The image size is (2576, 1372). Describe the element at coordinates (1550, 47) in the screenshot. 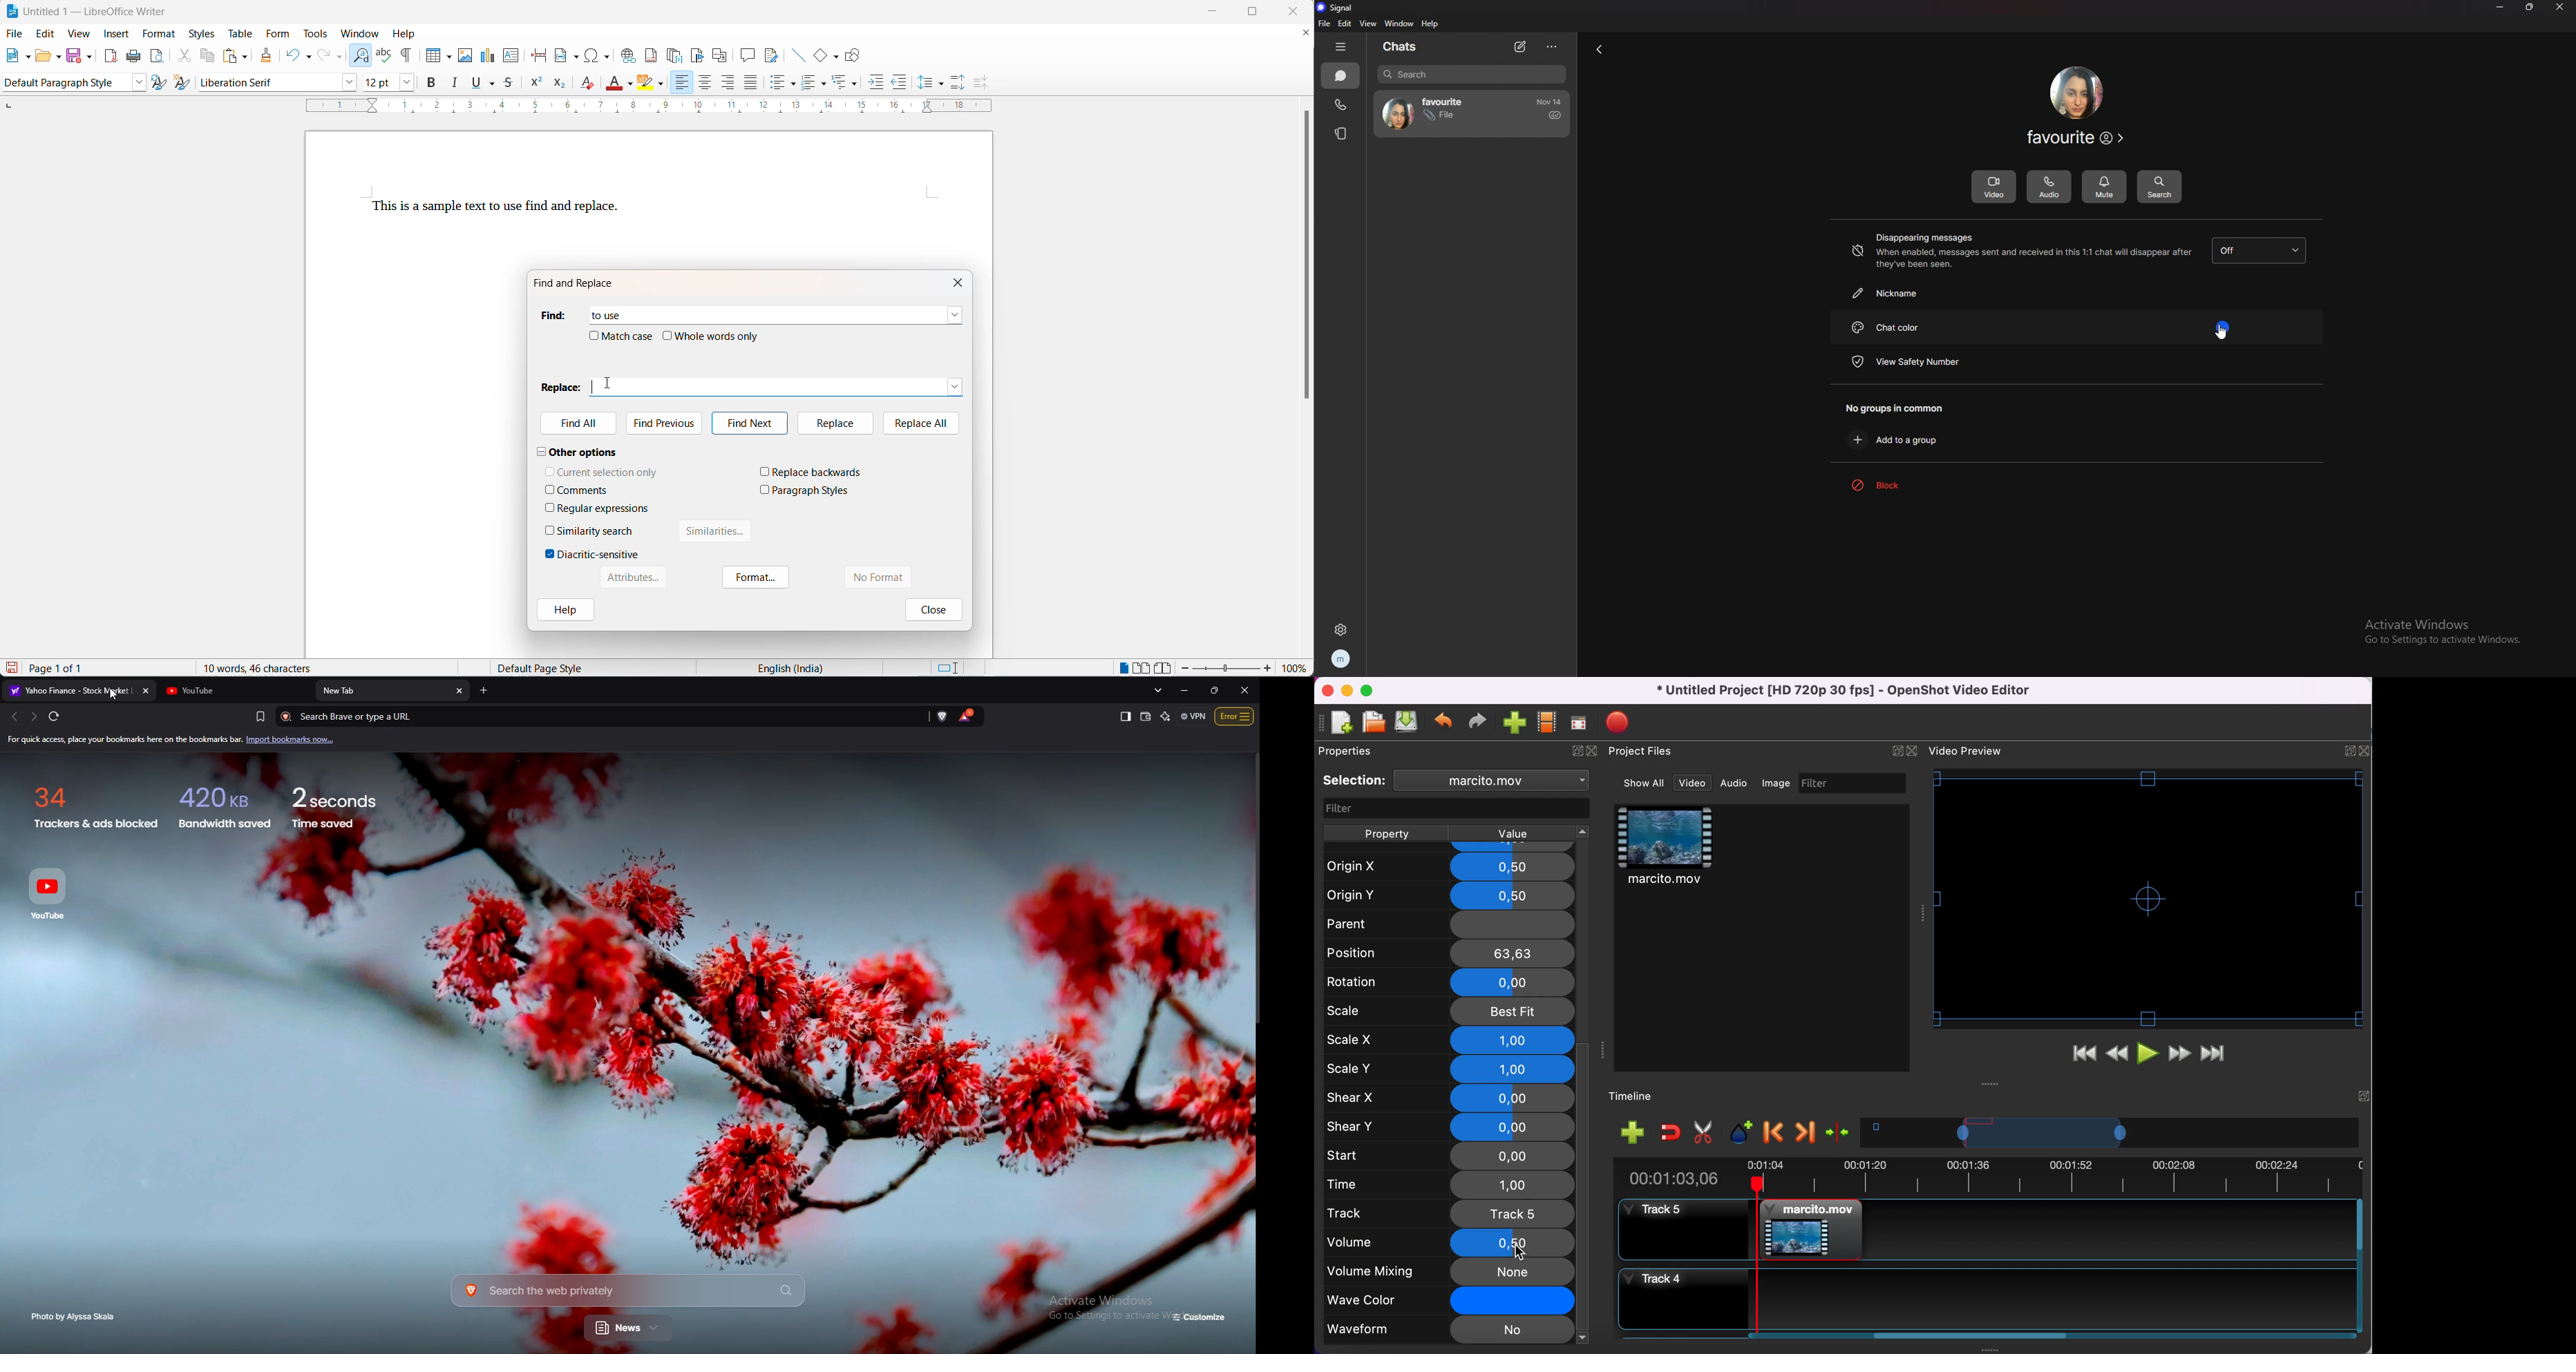

I see `options` at that location.